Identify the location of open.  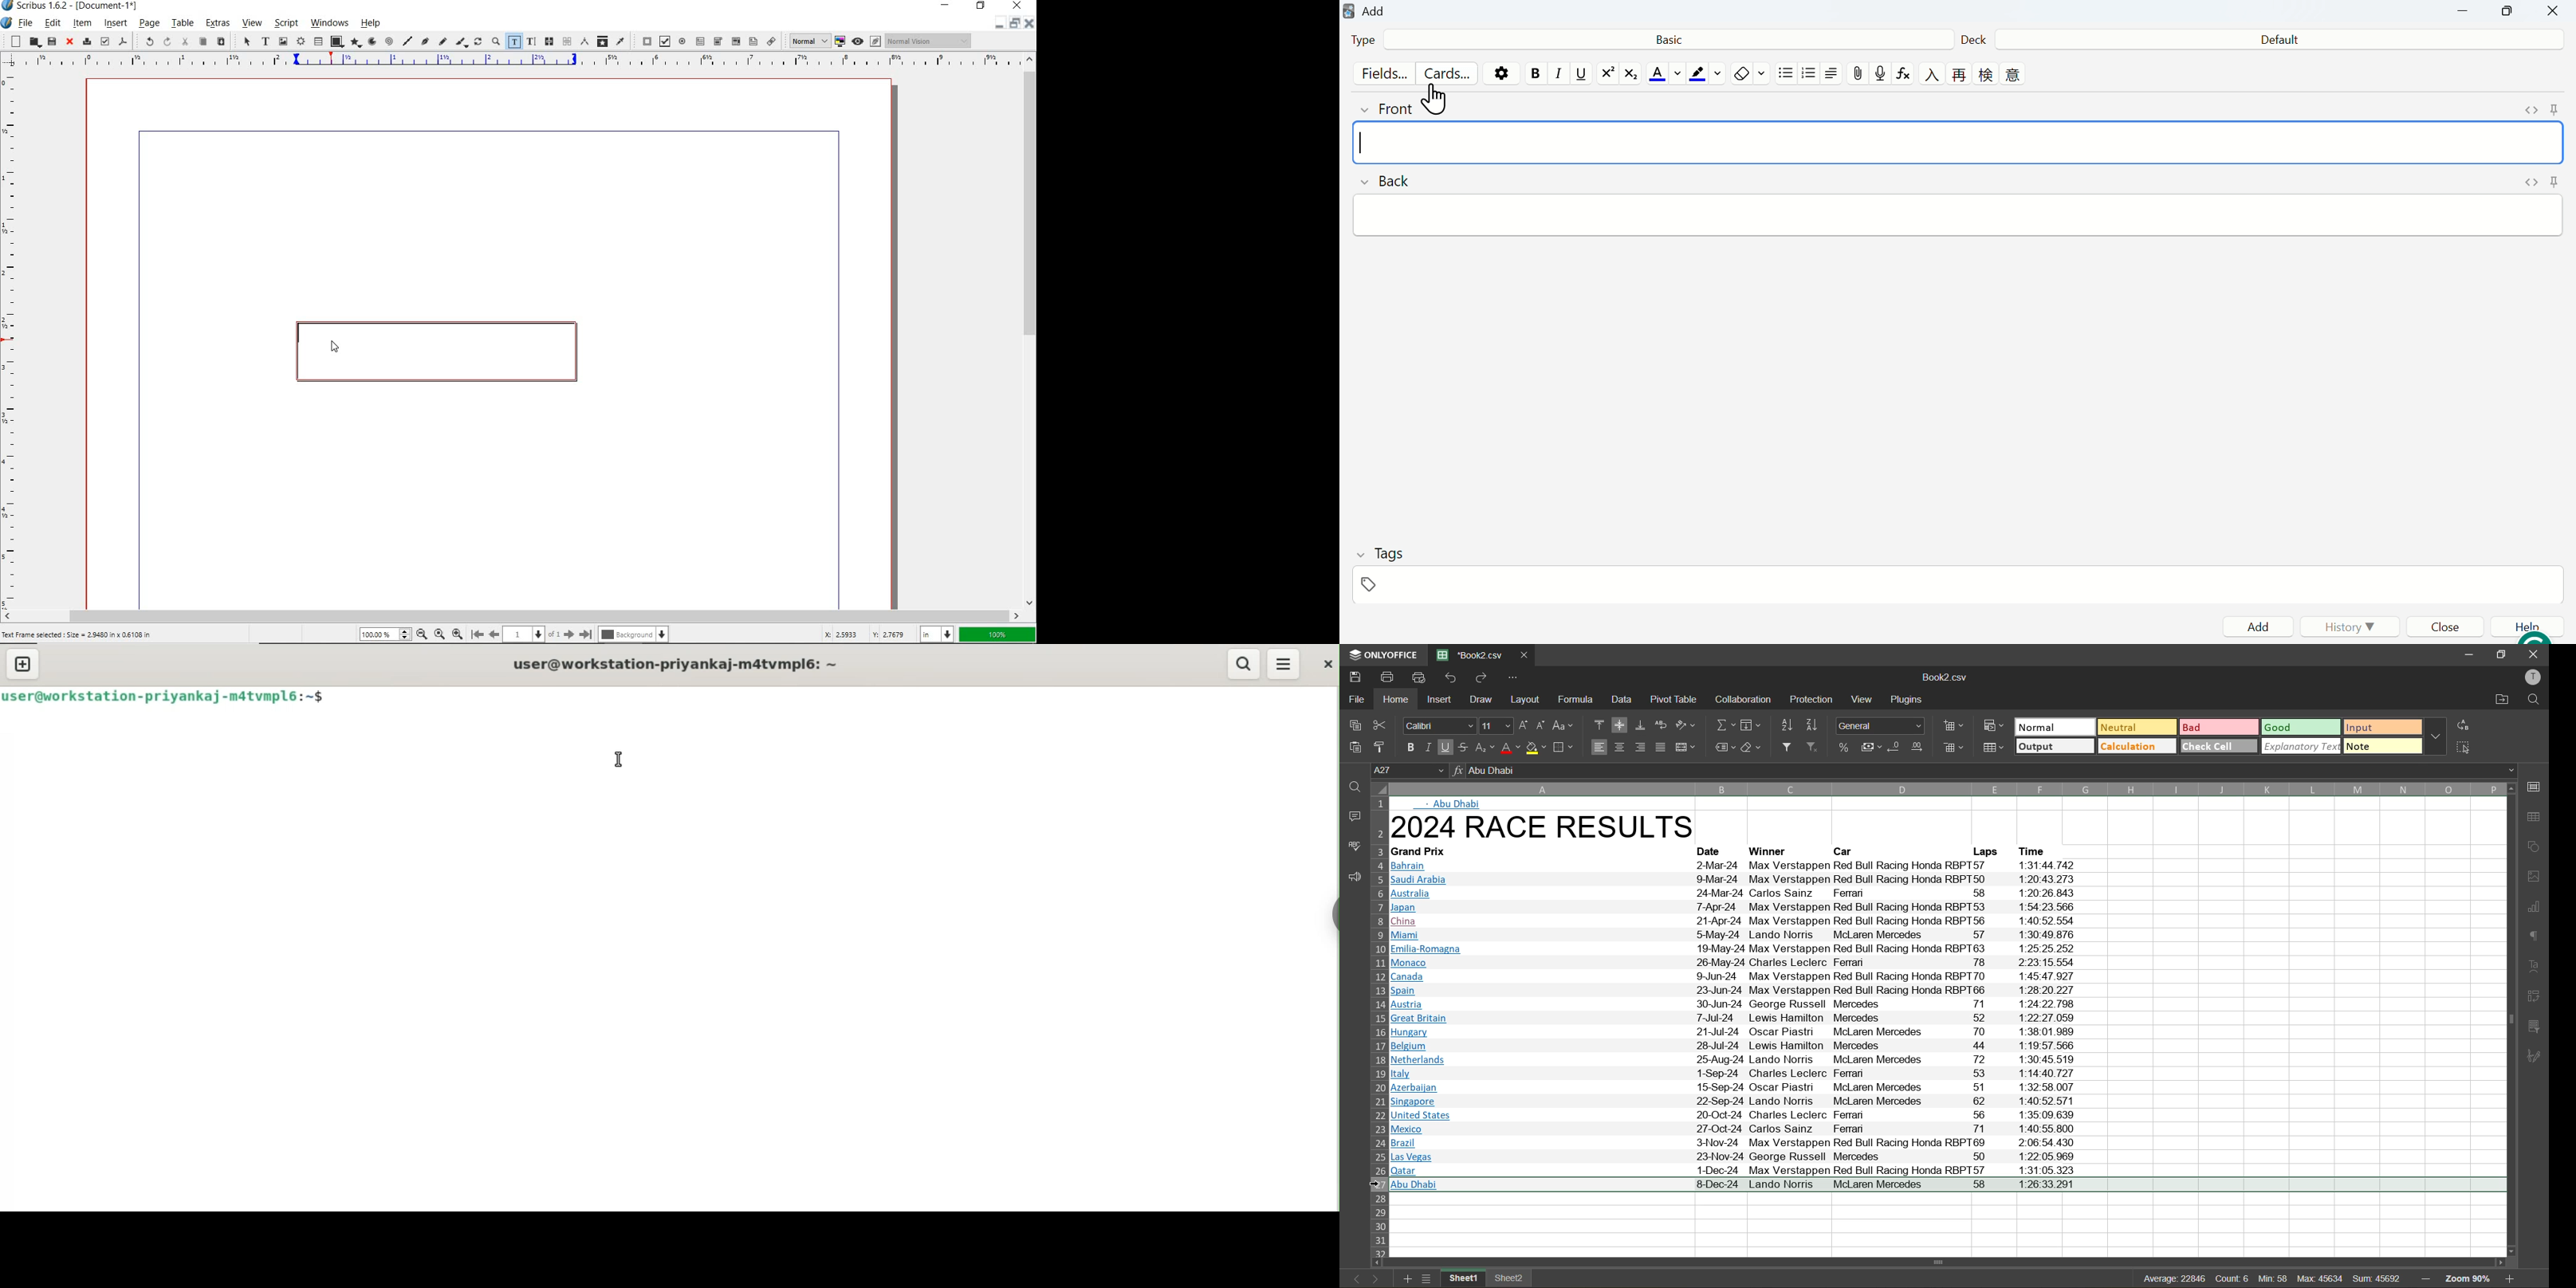
(34, 43).